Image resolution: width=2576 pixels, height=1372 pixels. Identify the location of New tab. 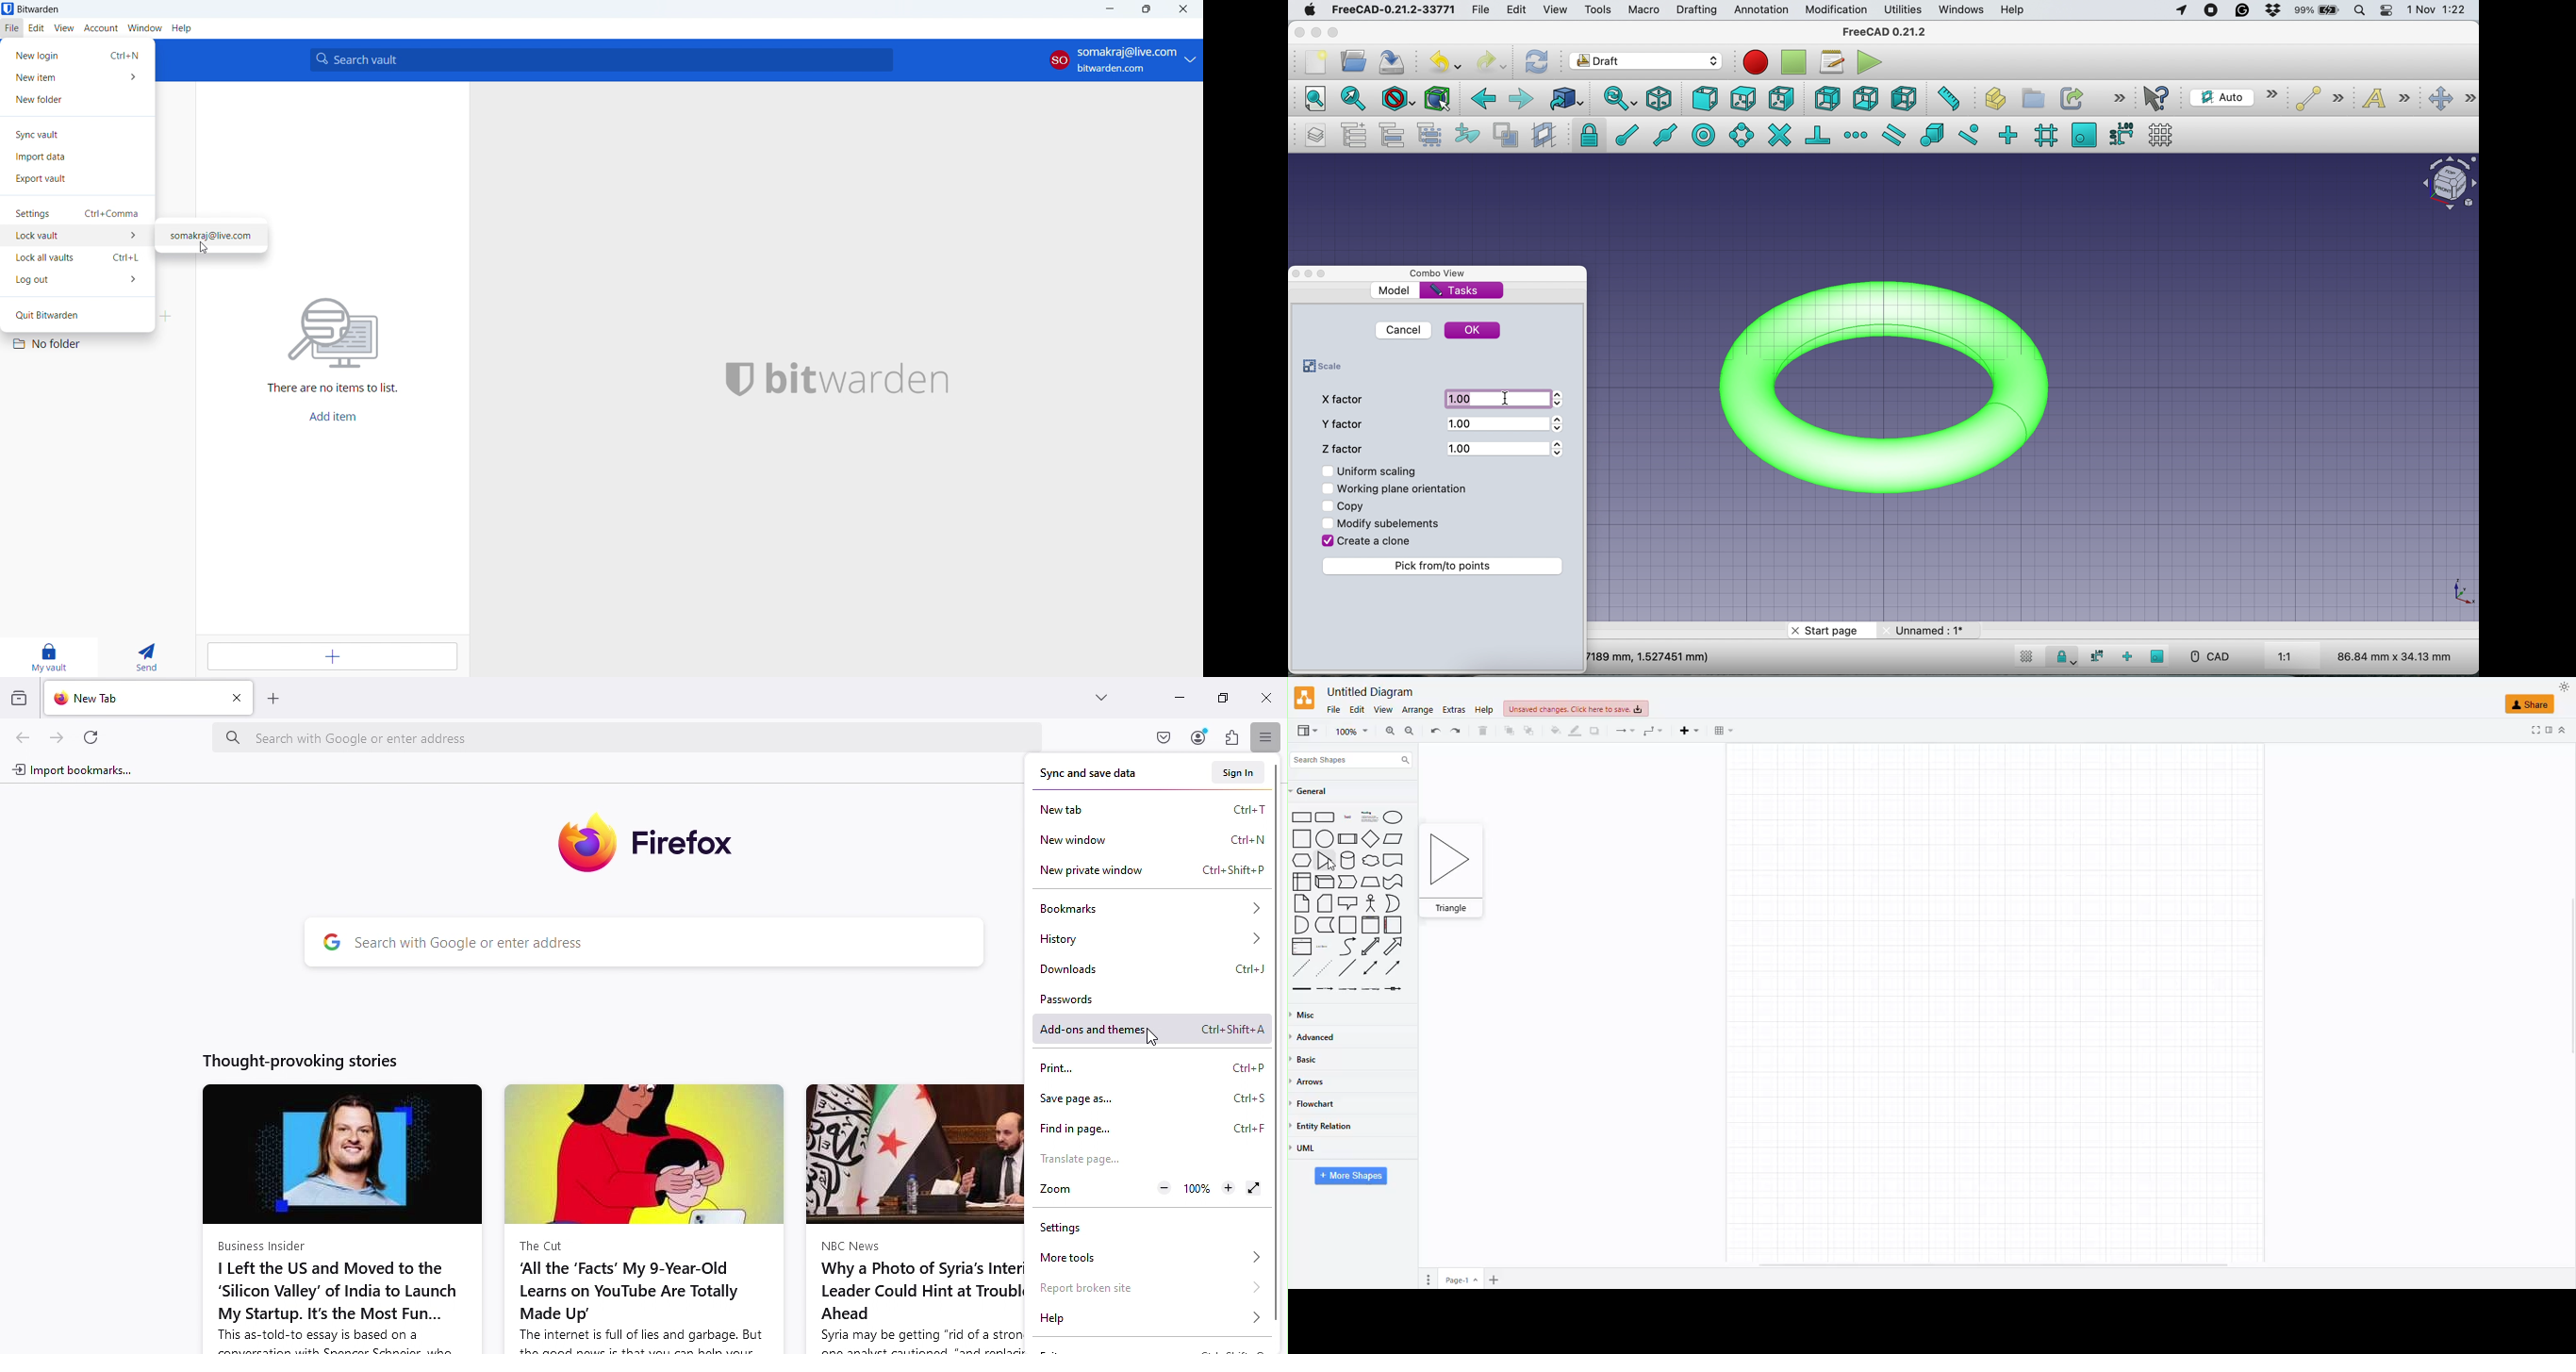
(130, 697).